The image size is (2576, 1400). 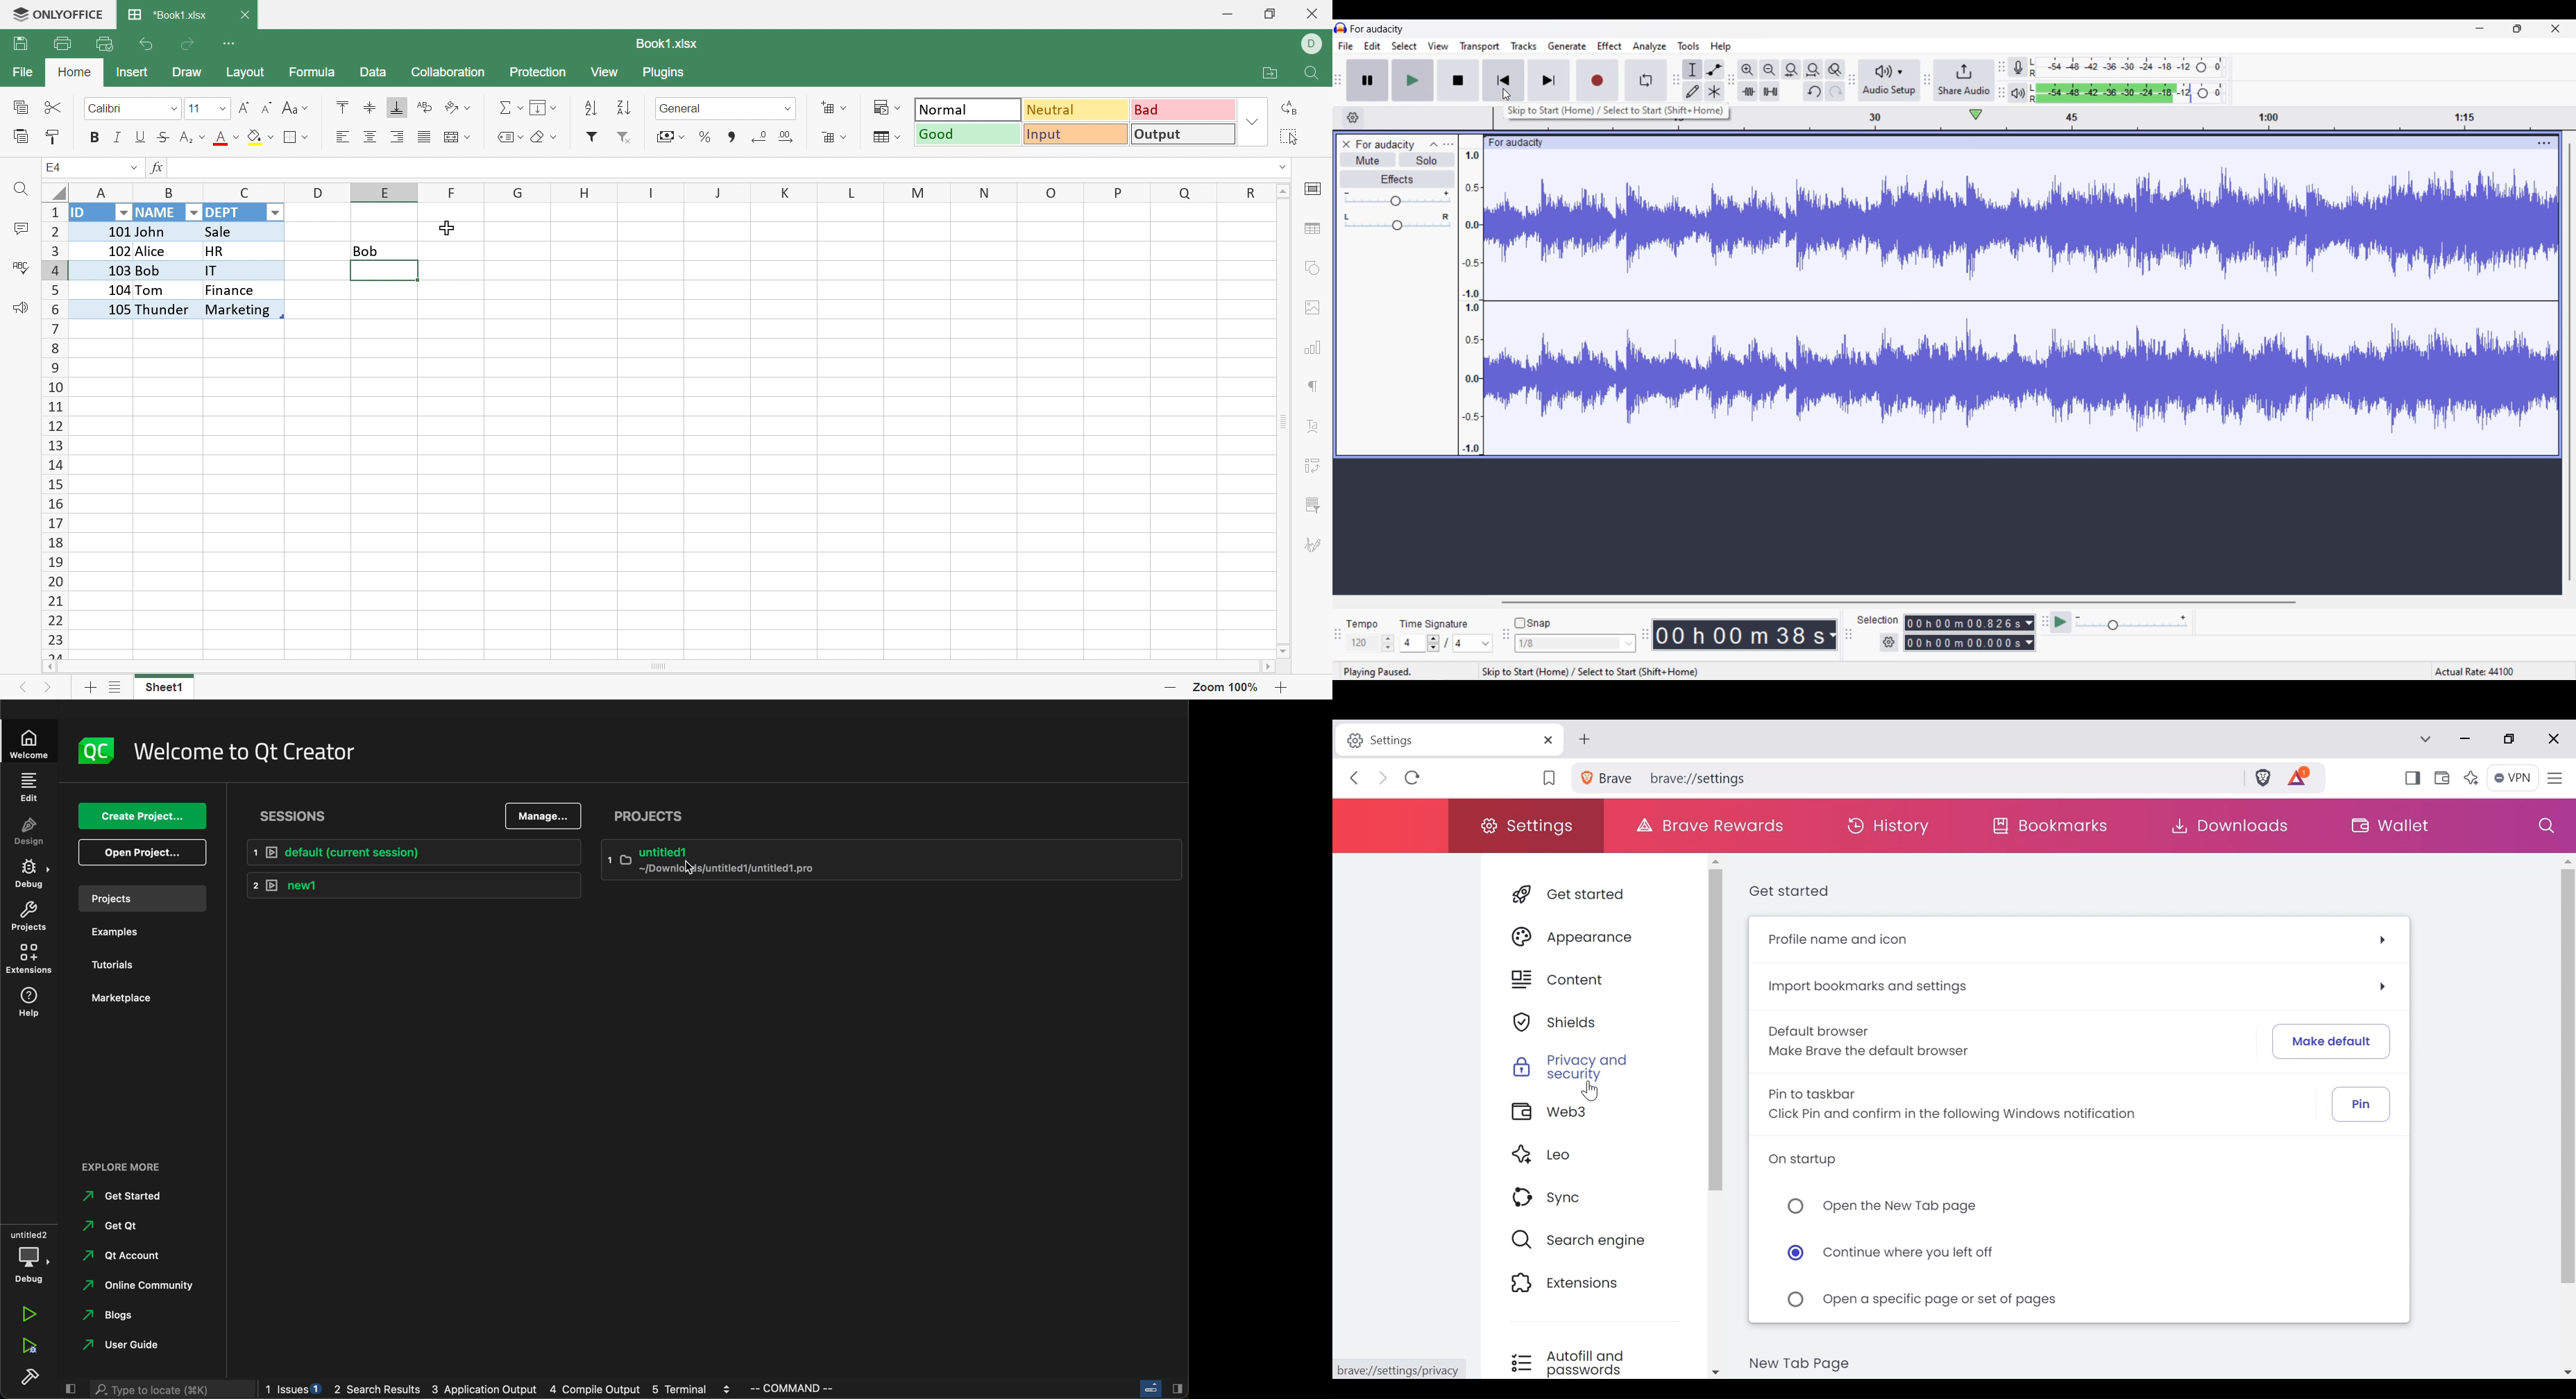 What do you see at coordinates (145, 44) in the screenshot?
I see `Undo` at bounding box center [145, 44].